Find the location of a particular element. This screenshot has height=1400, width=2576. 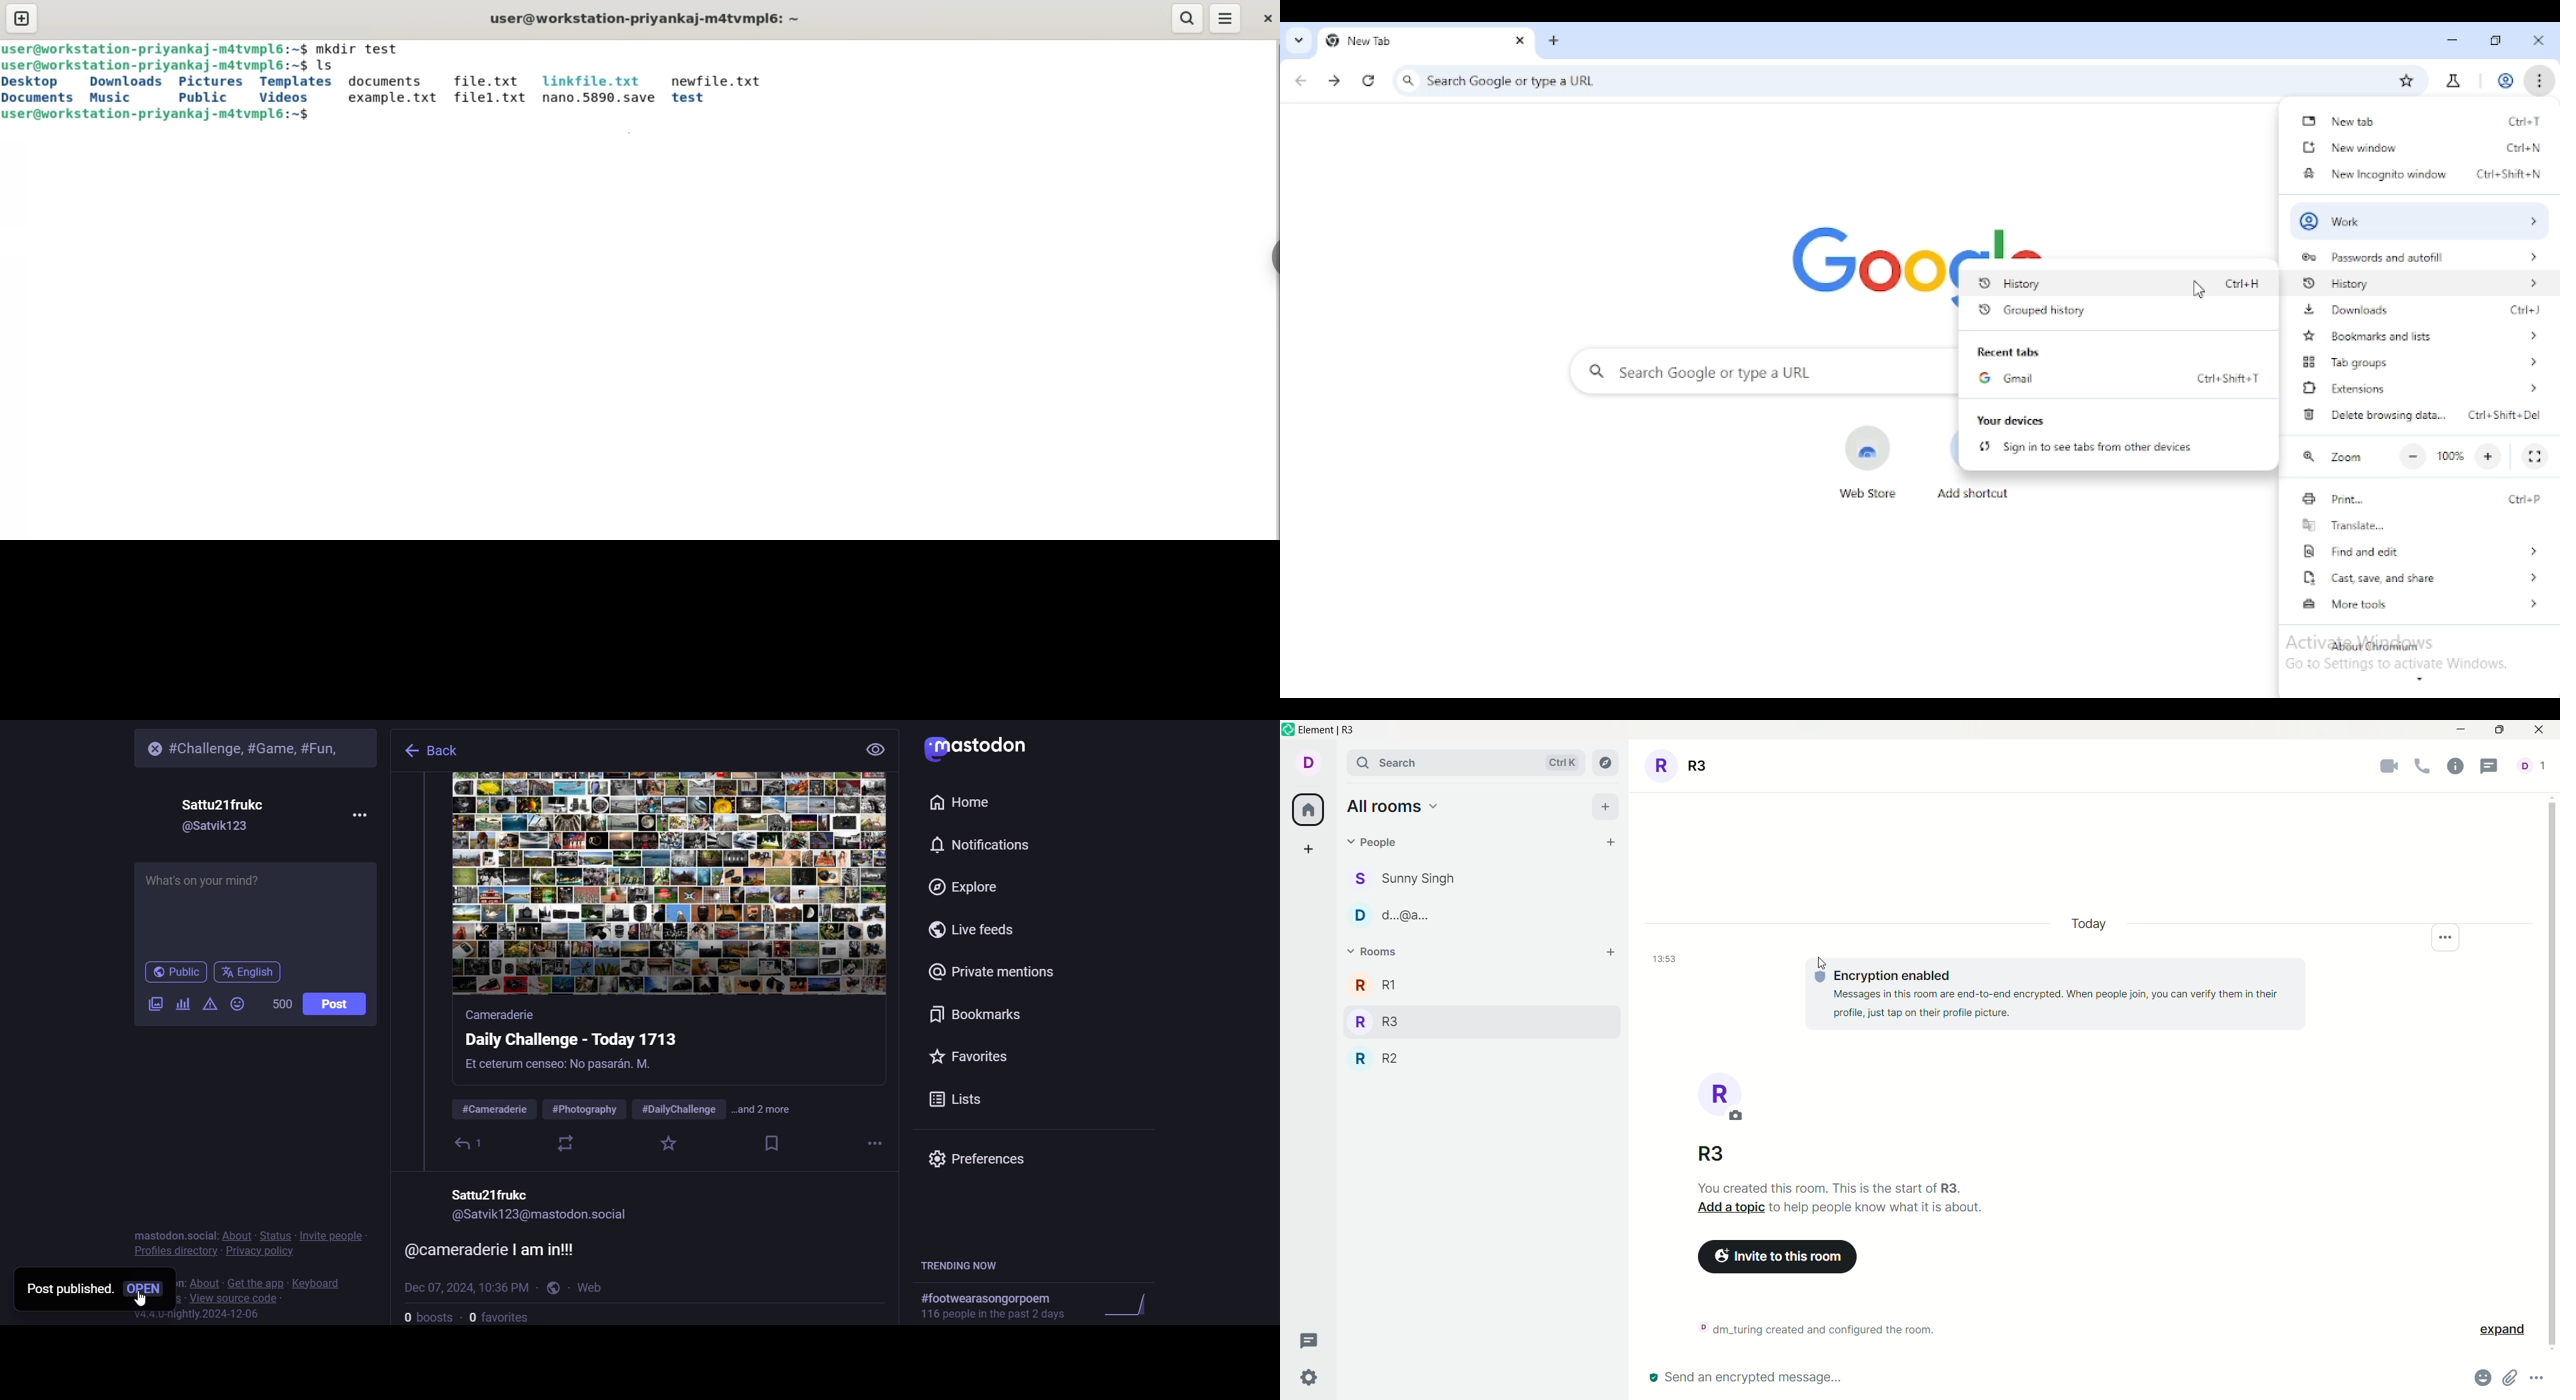

downloads is located at coordinates (2345, 309).